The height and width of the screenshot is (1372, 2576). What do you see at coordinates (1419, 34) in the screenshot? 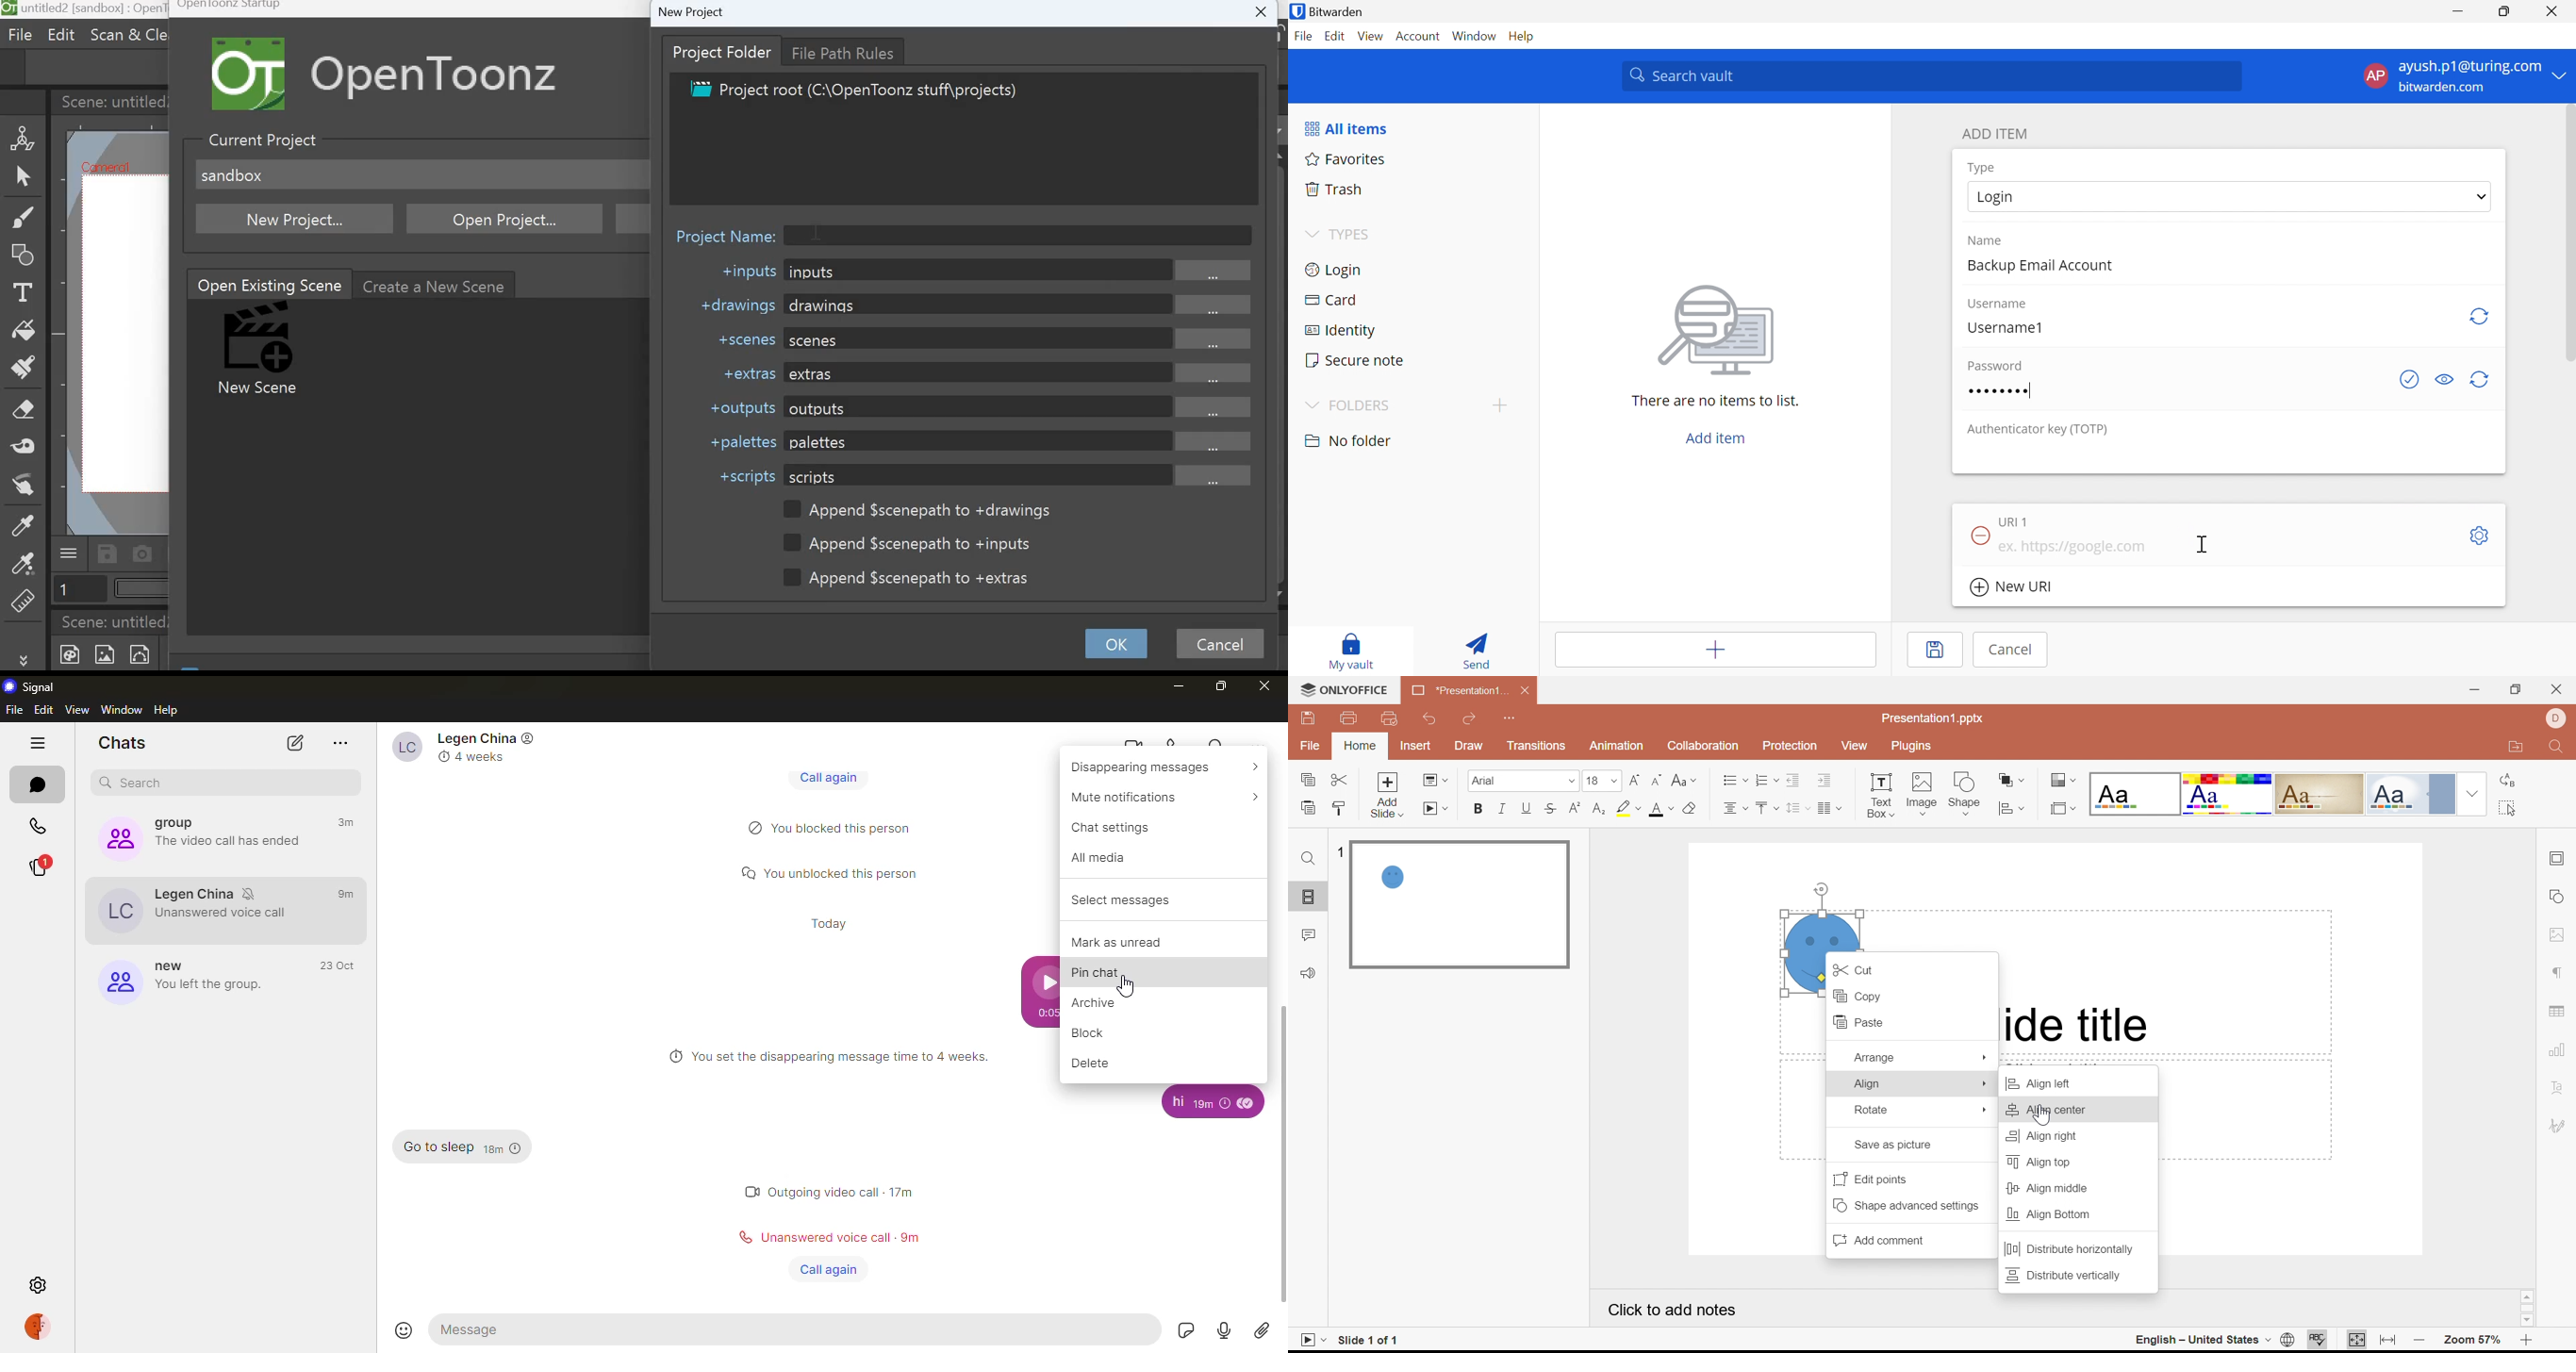
I see `Account` at bounding box center [1419, 34].